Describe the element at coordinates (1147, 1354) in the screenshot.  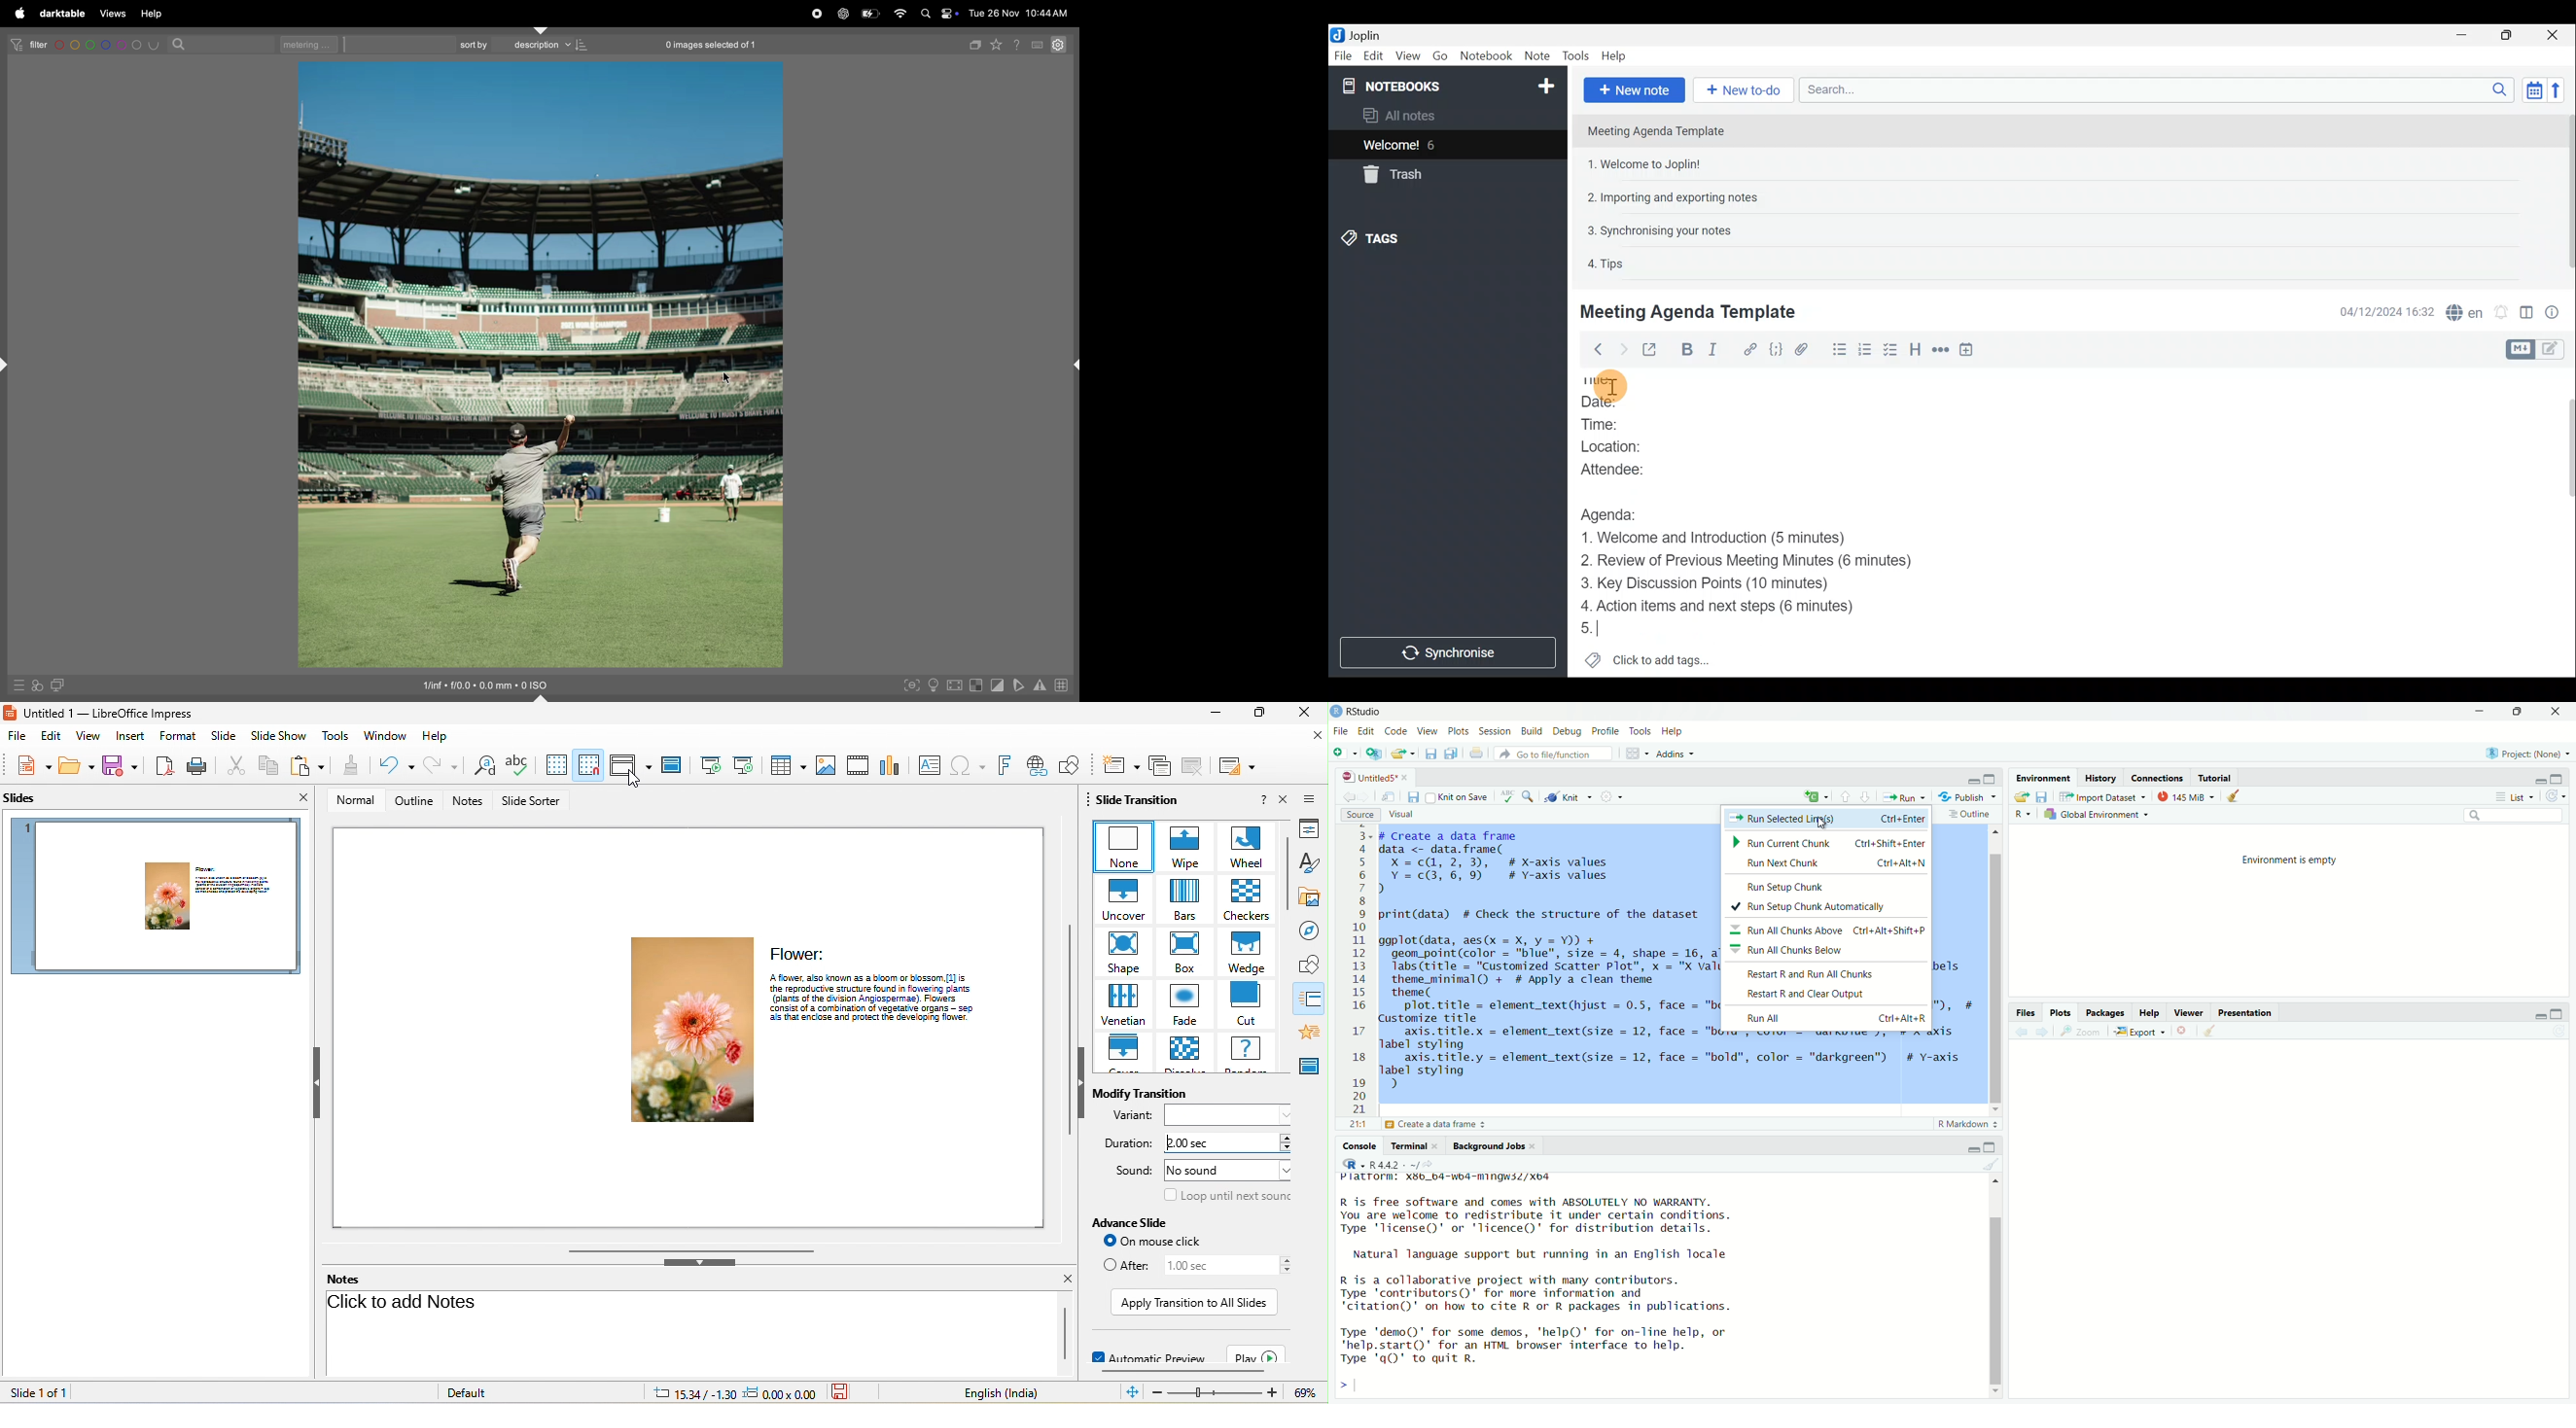
I see `automatic preview` at that location.